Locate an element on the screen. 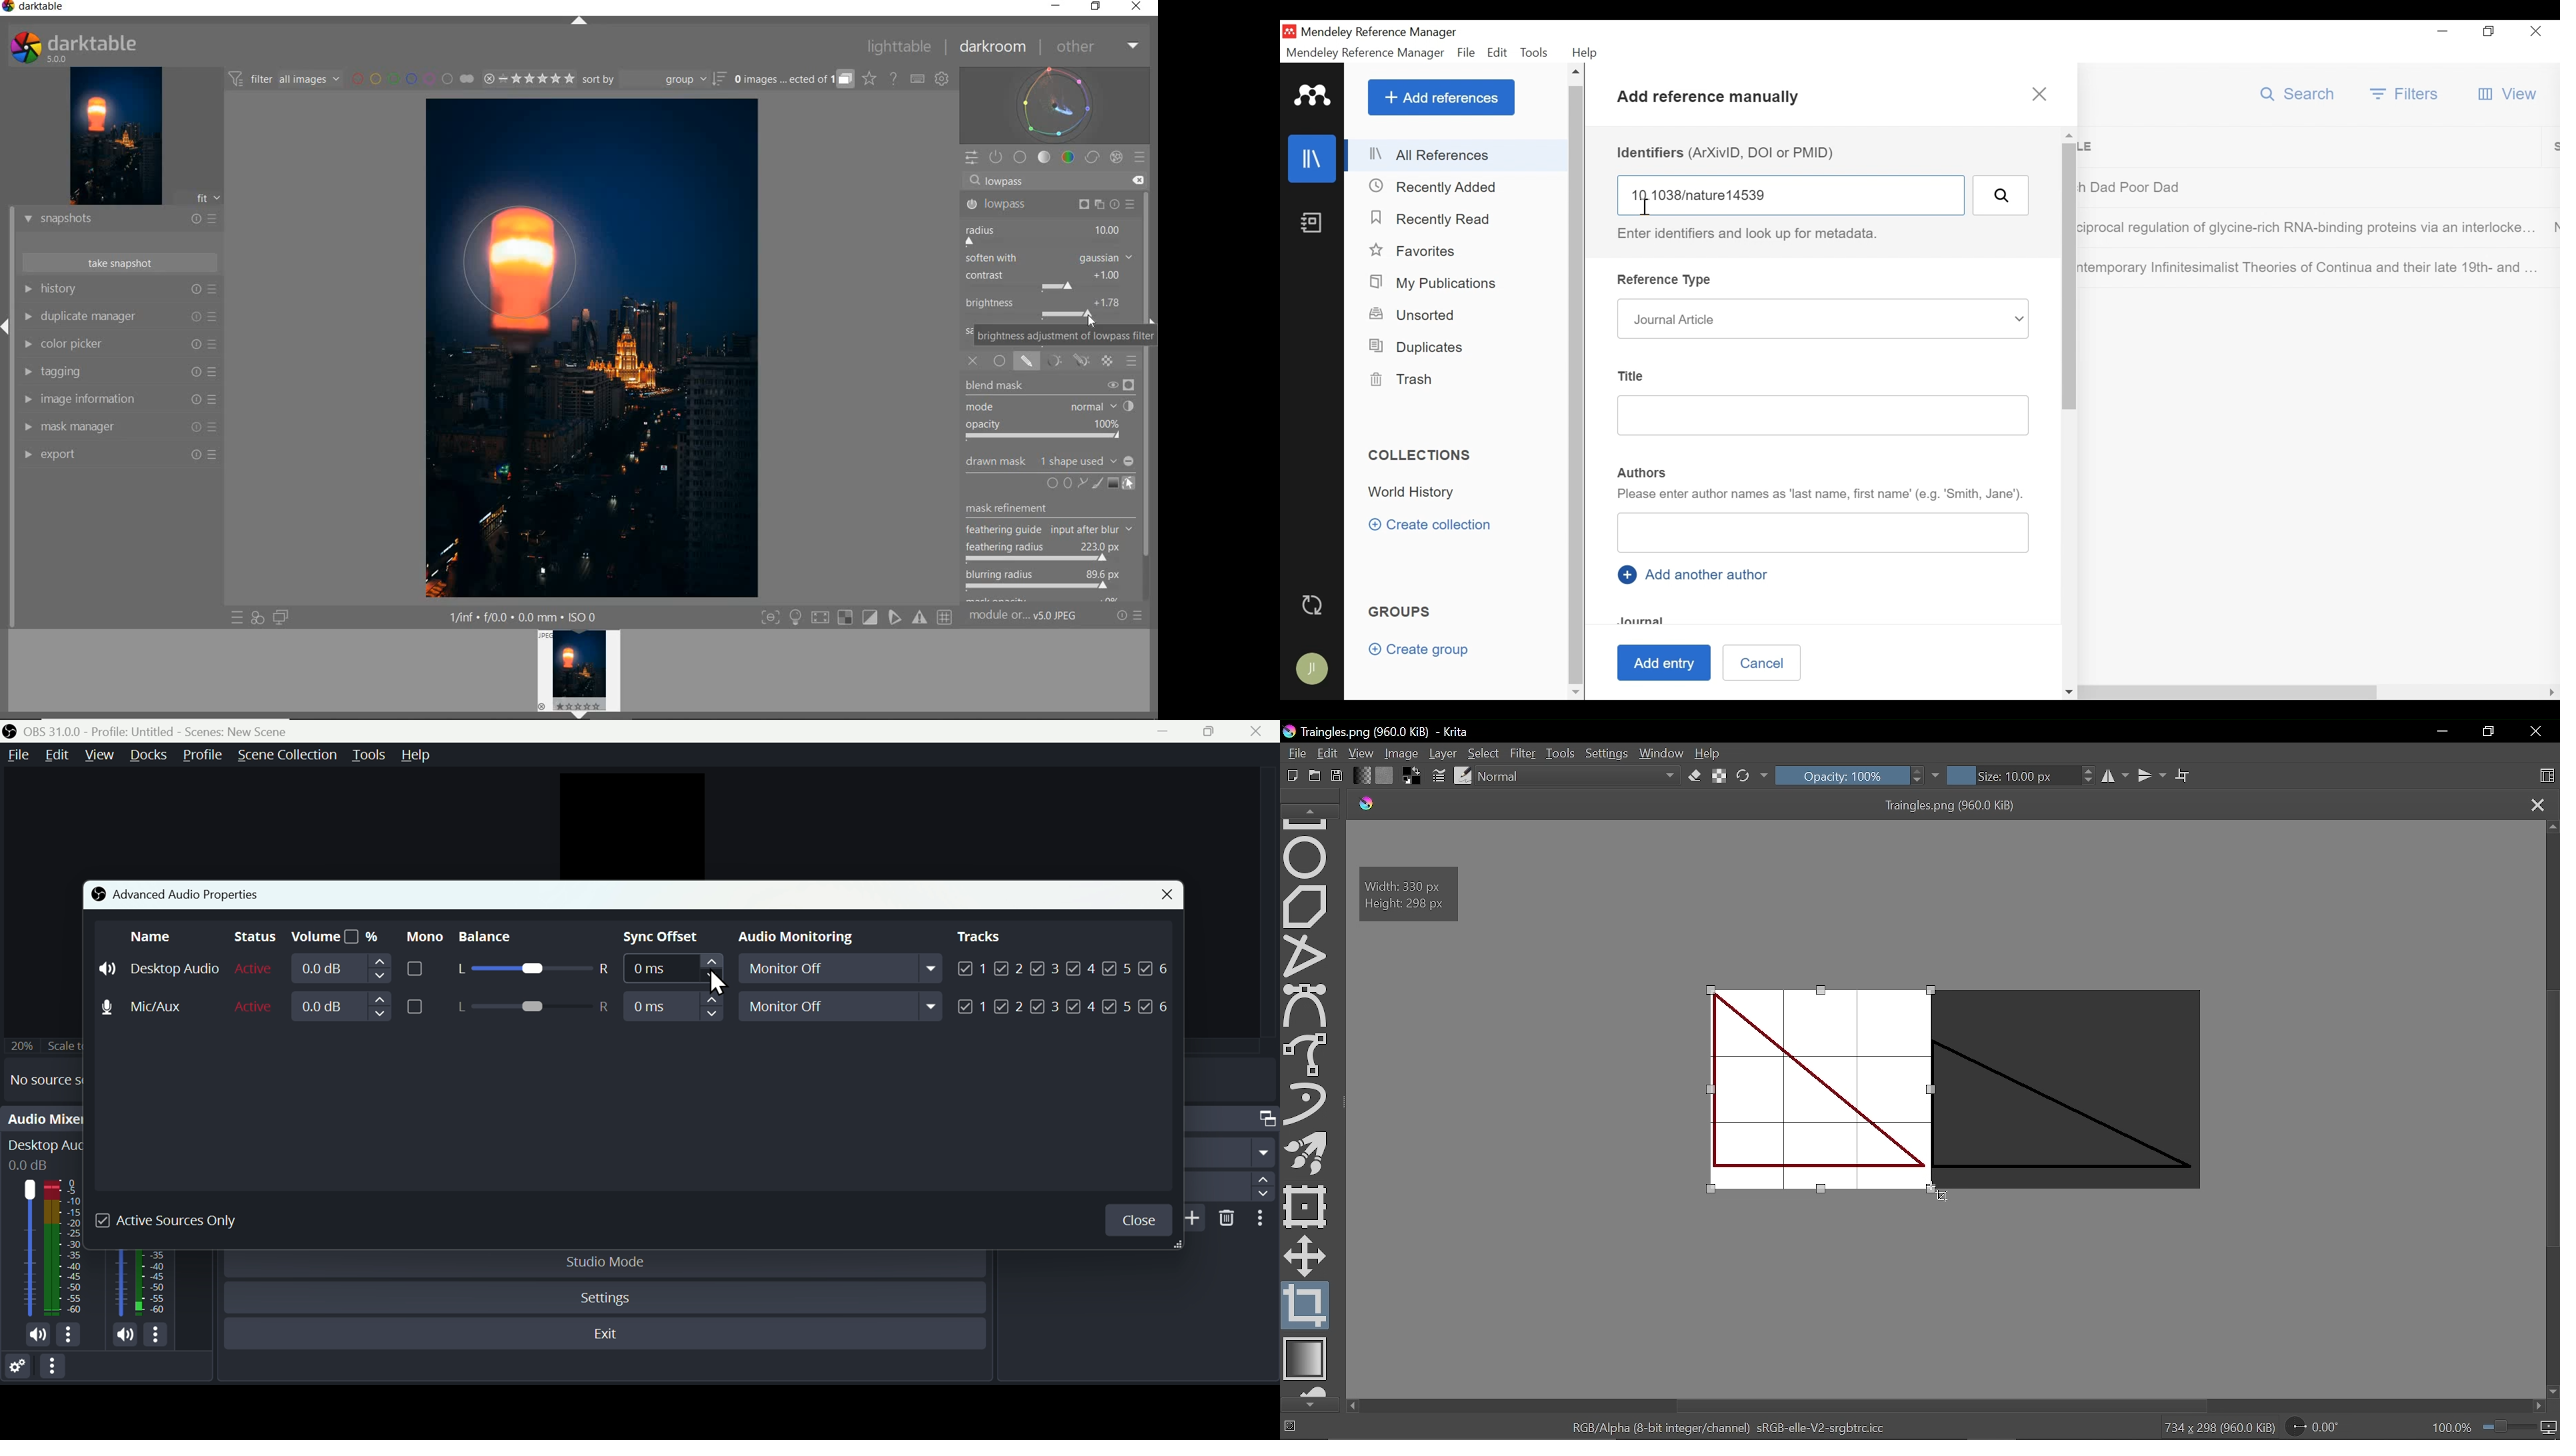 This screenshot has width=2576, height=1456. Scroll bar is located at coordinates (2551, 1121).